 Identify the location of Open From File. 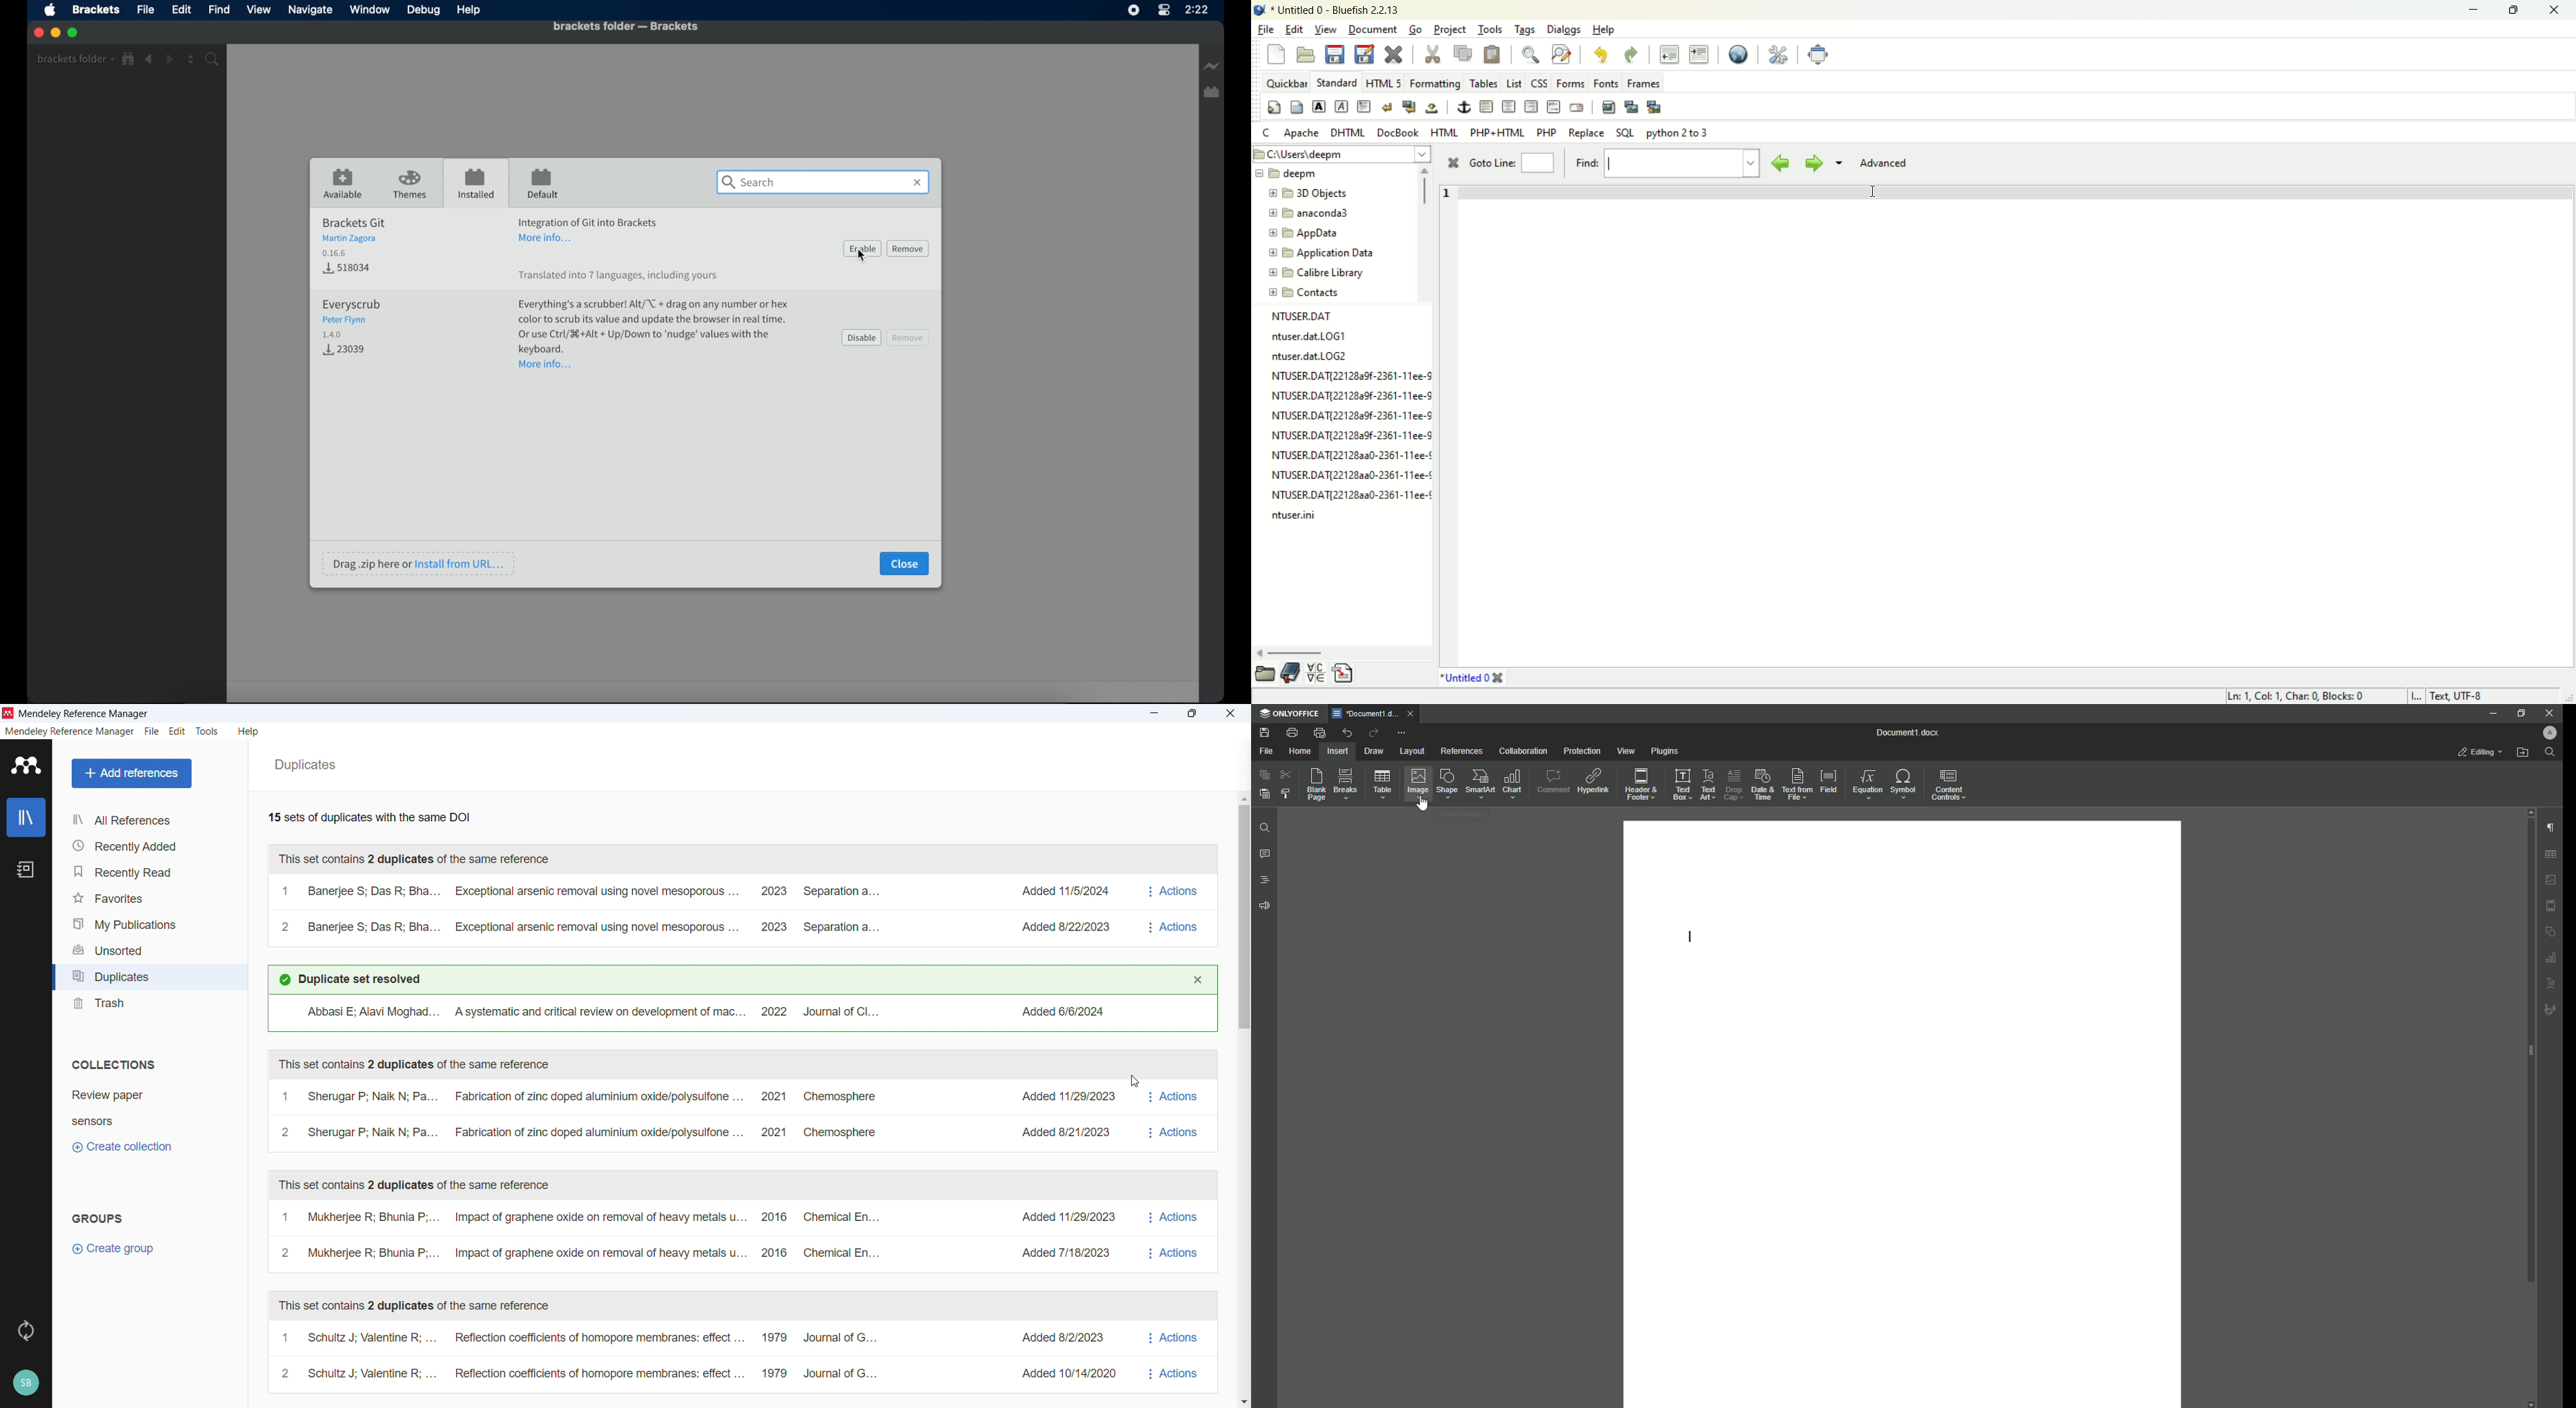
(2521, 753).